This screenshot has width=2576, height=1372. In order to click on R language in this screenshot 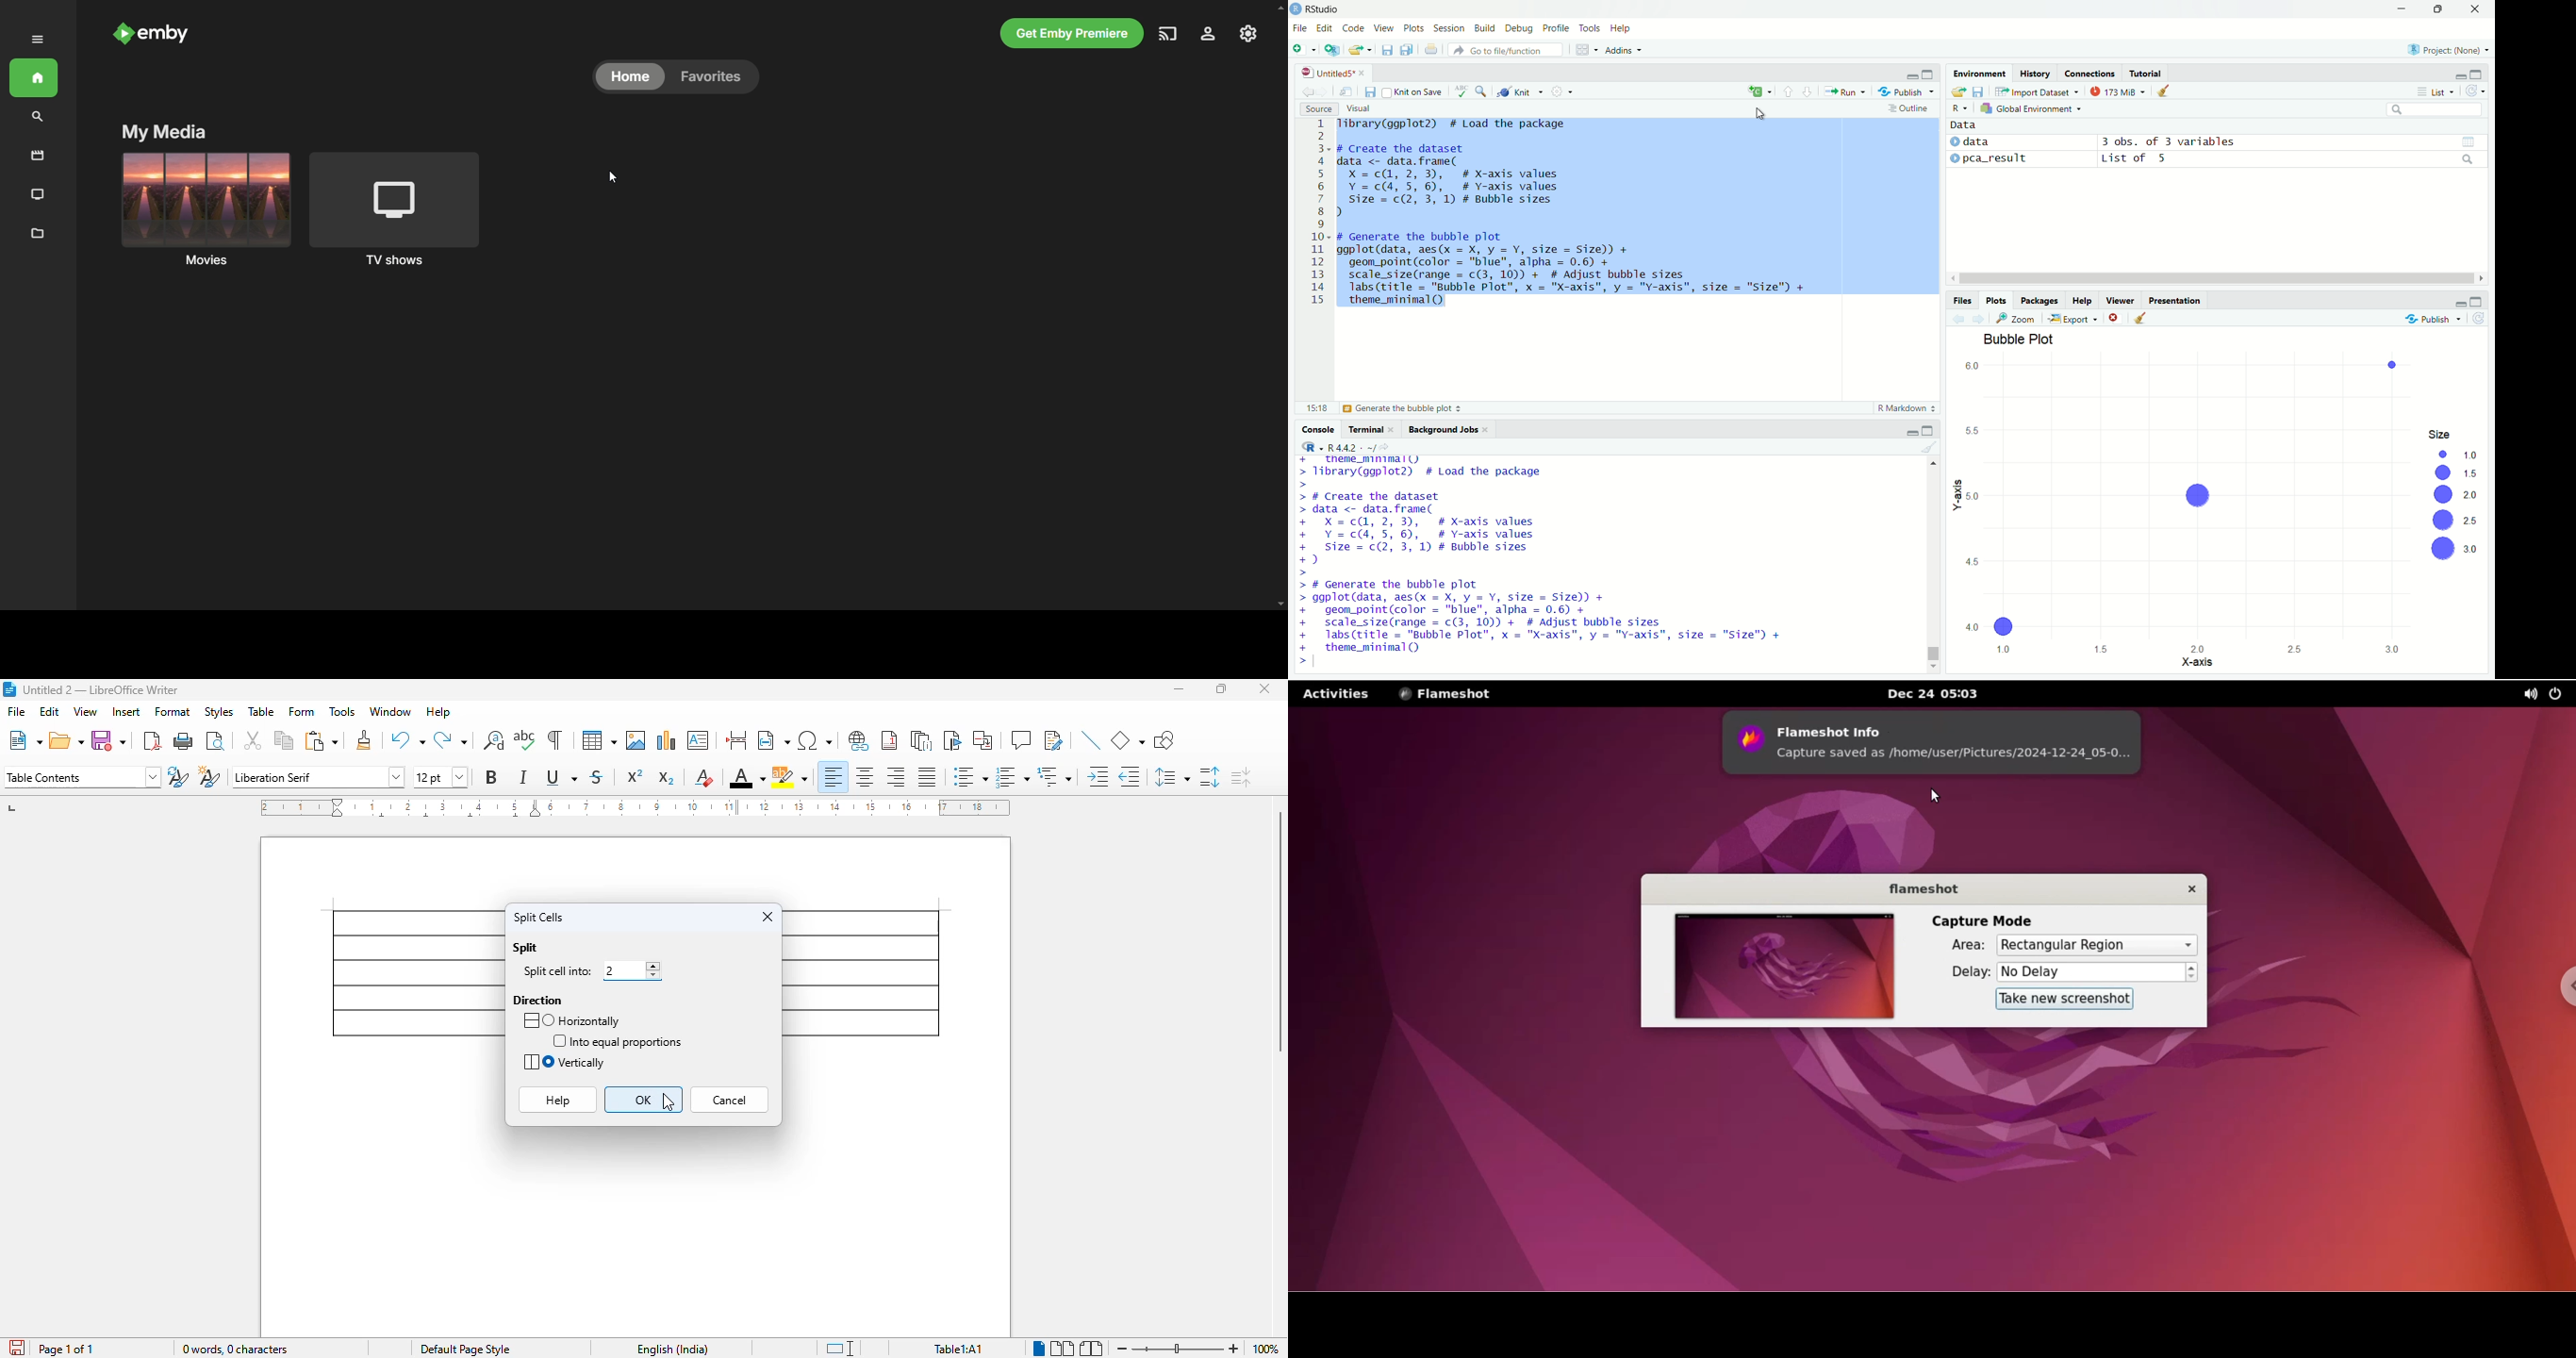, I will do `click(1959, 108)`.